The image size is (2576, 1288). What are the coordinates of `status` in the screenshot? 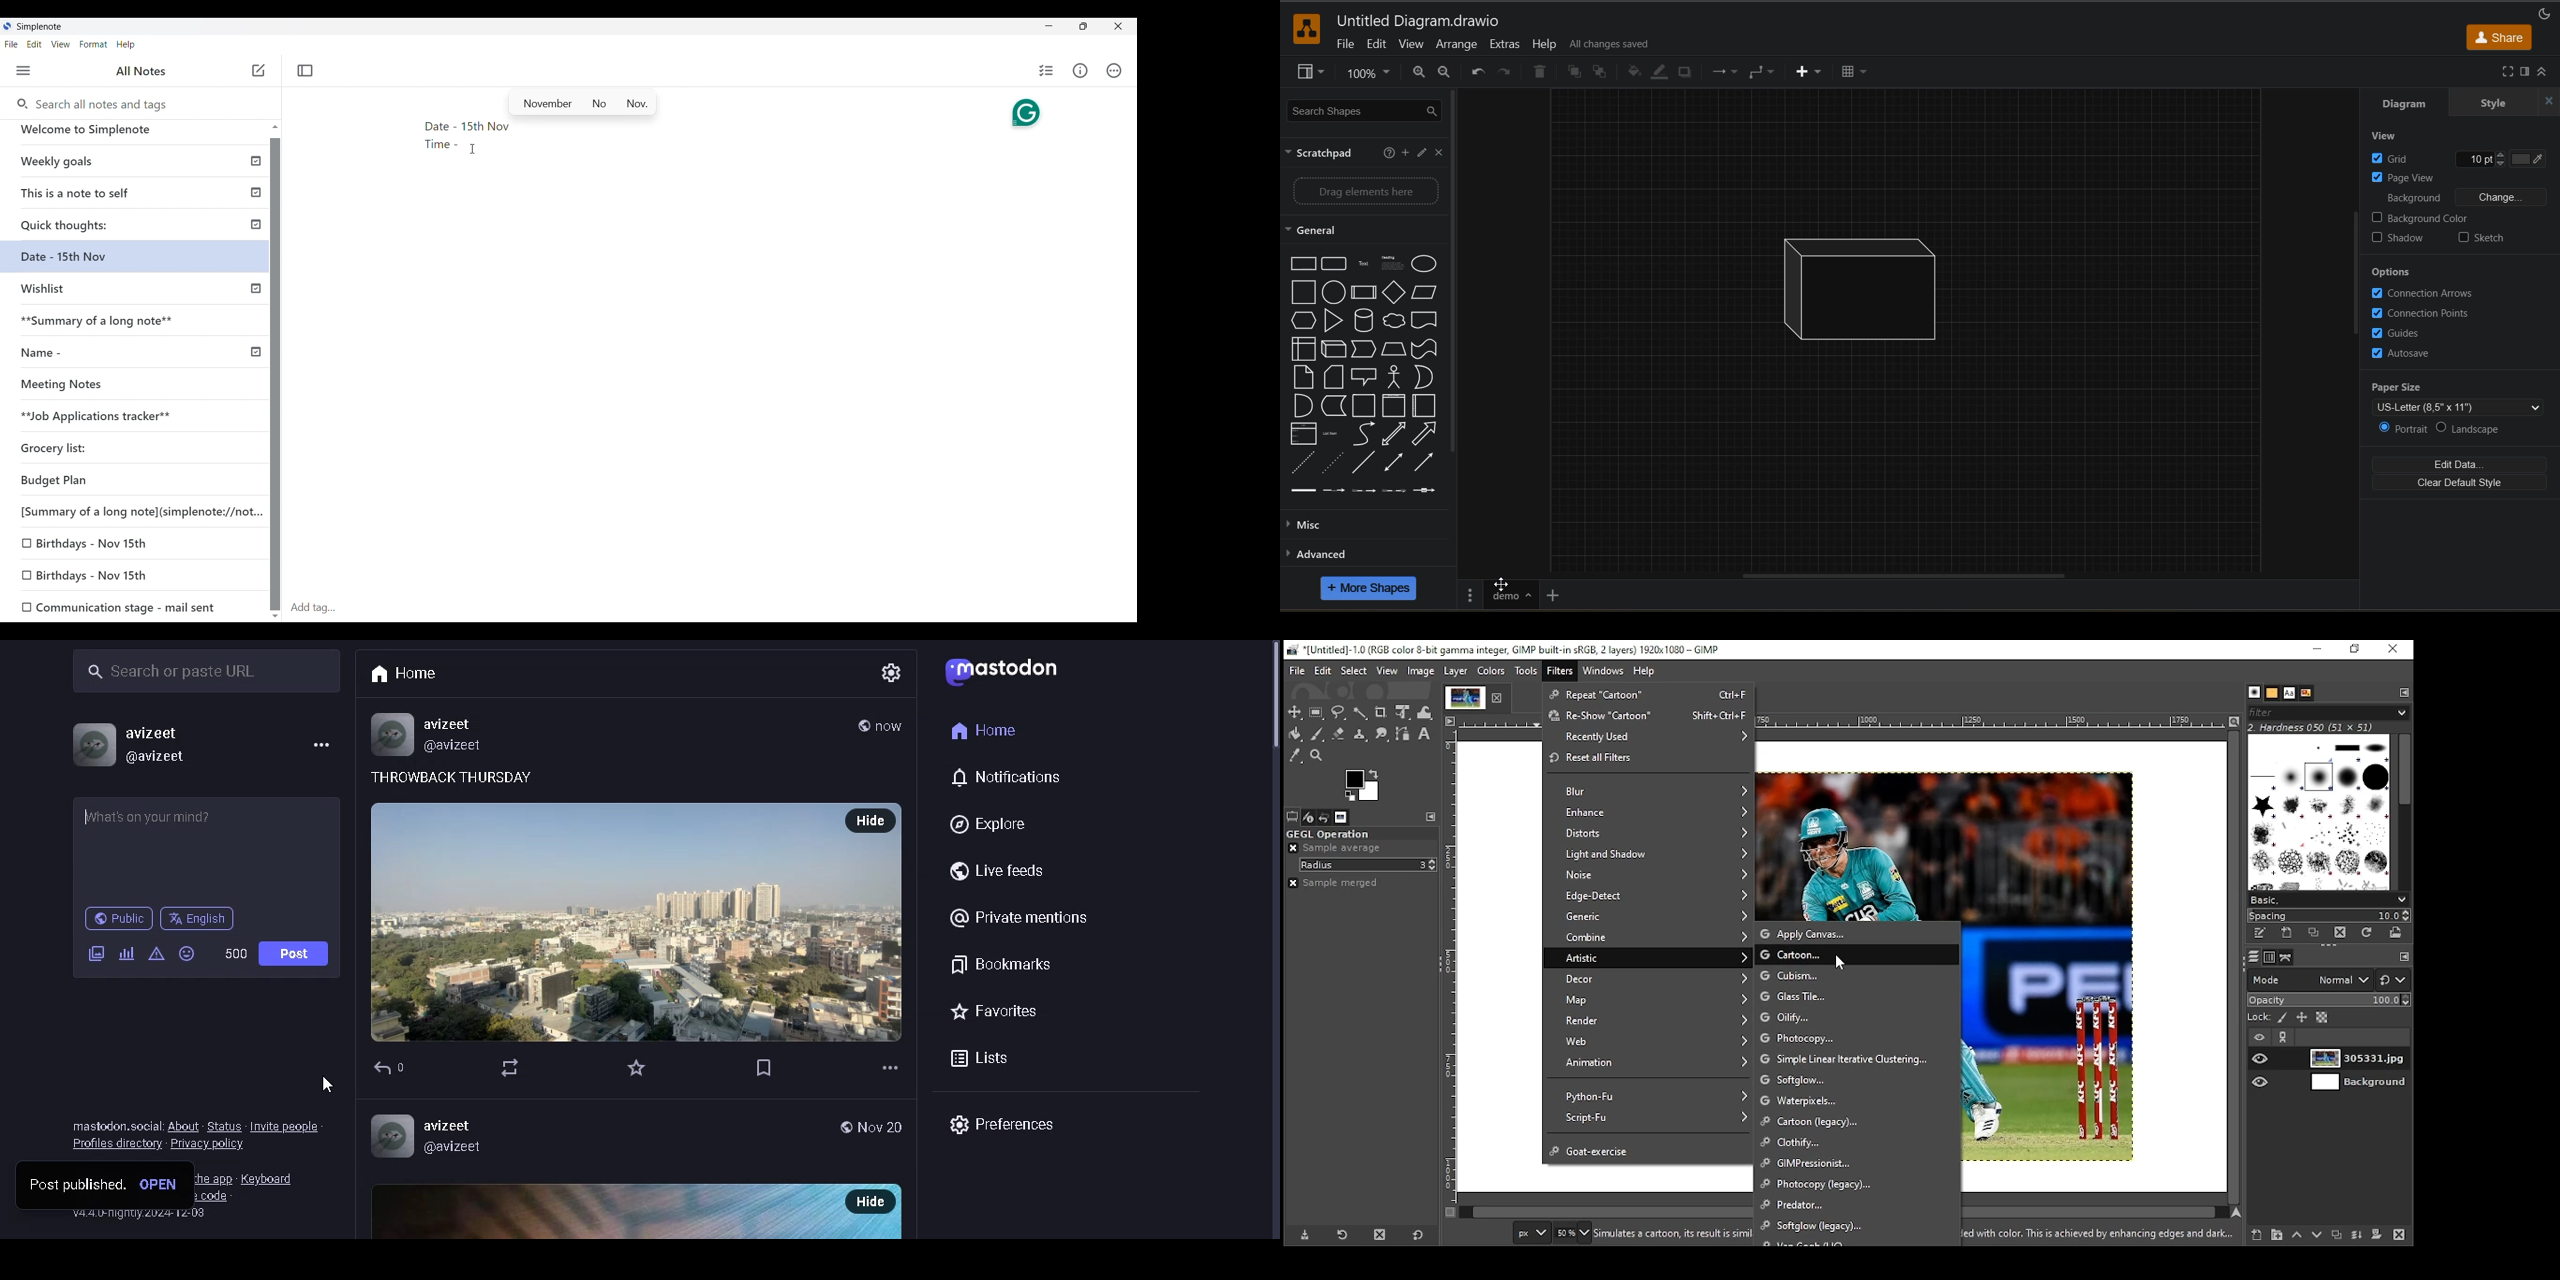 It's located at (225, 1125).